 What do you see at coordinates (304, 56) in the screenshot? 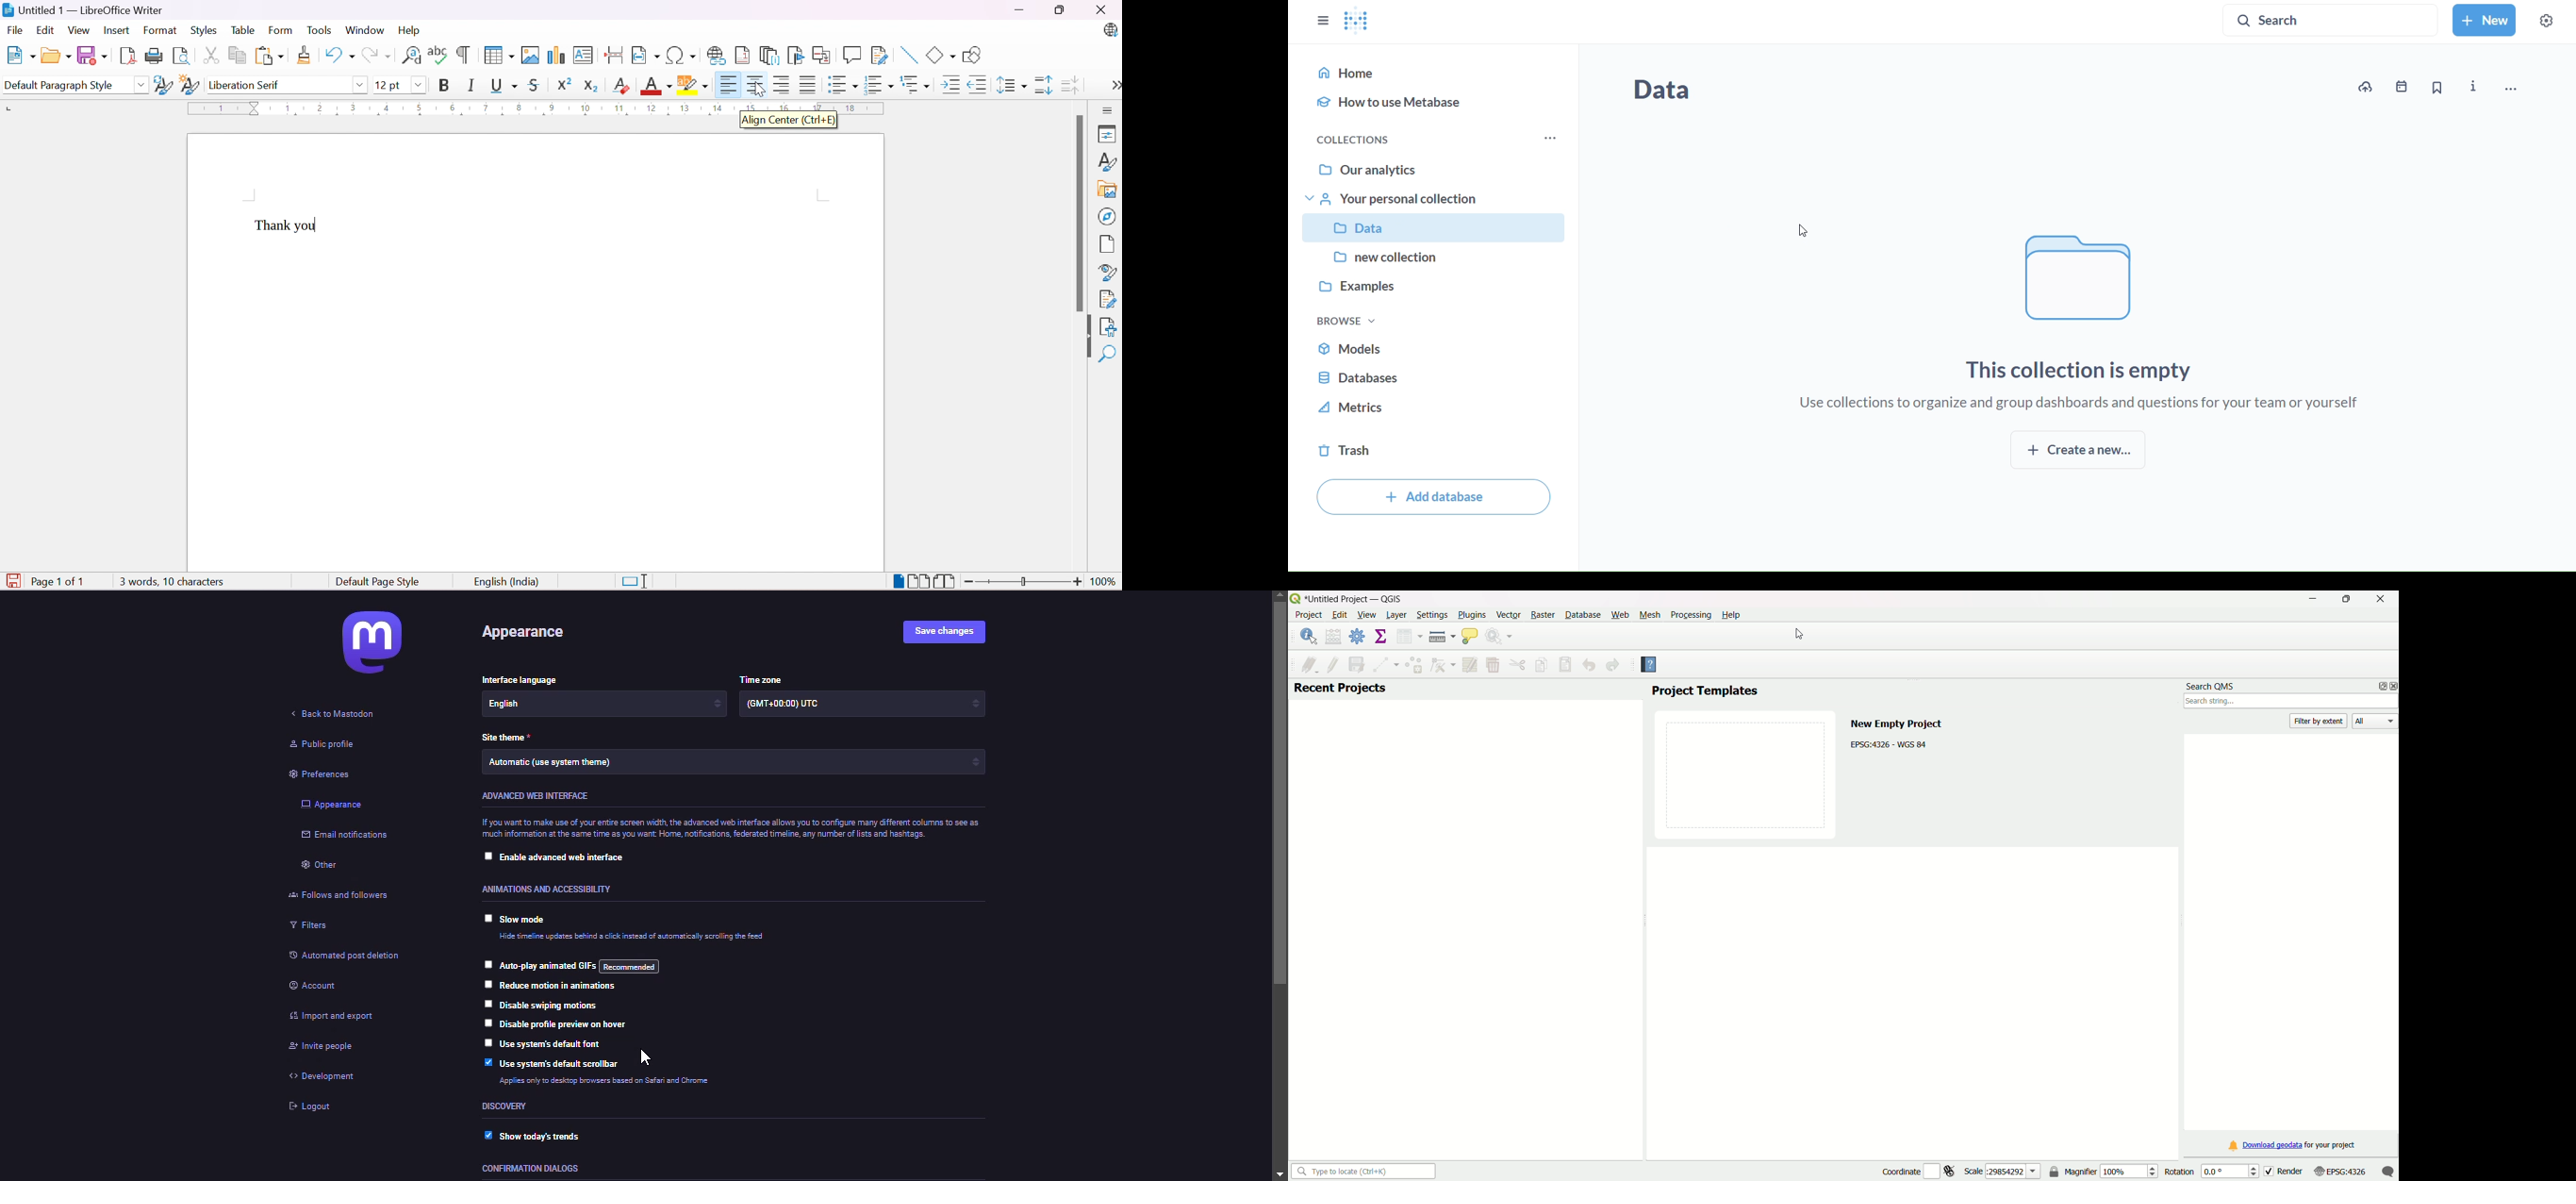
I see `Clone Formatting` at bounding box center [304, 56].